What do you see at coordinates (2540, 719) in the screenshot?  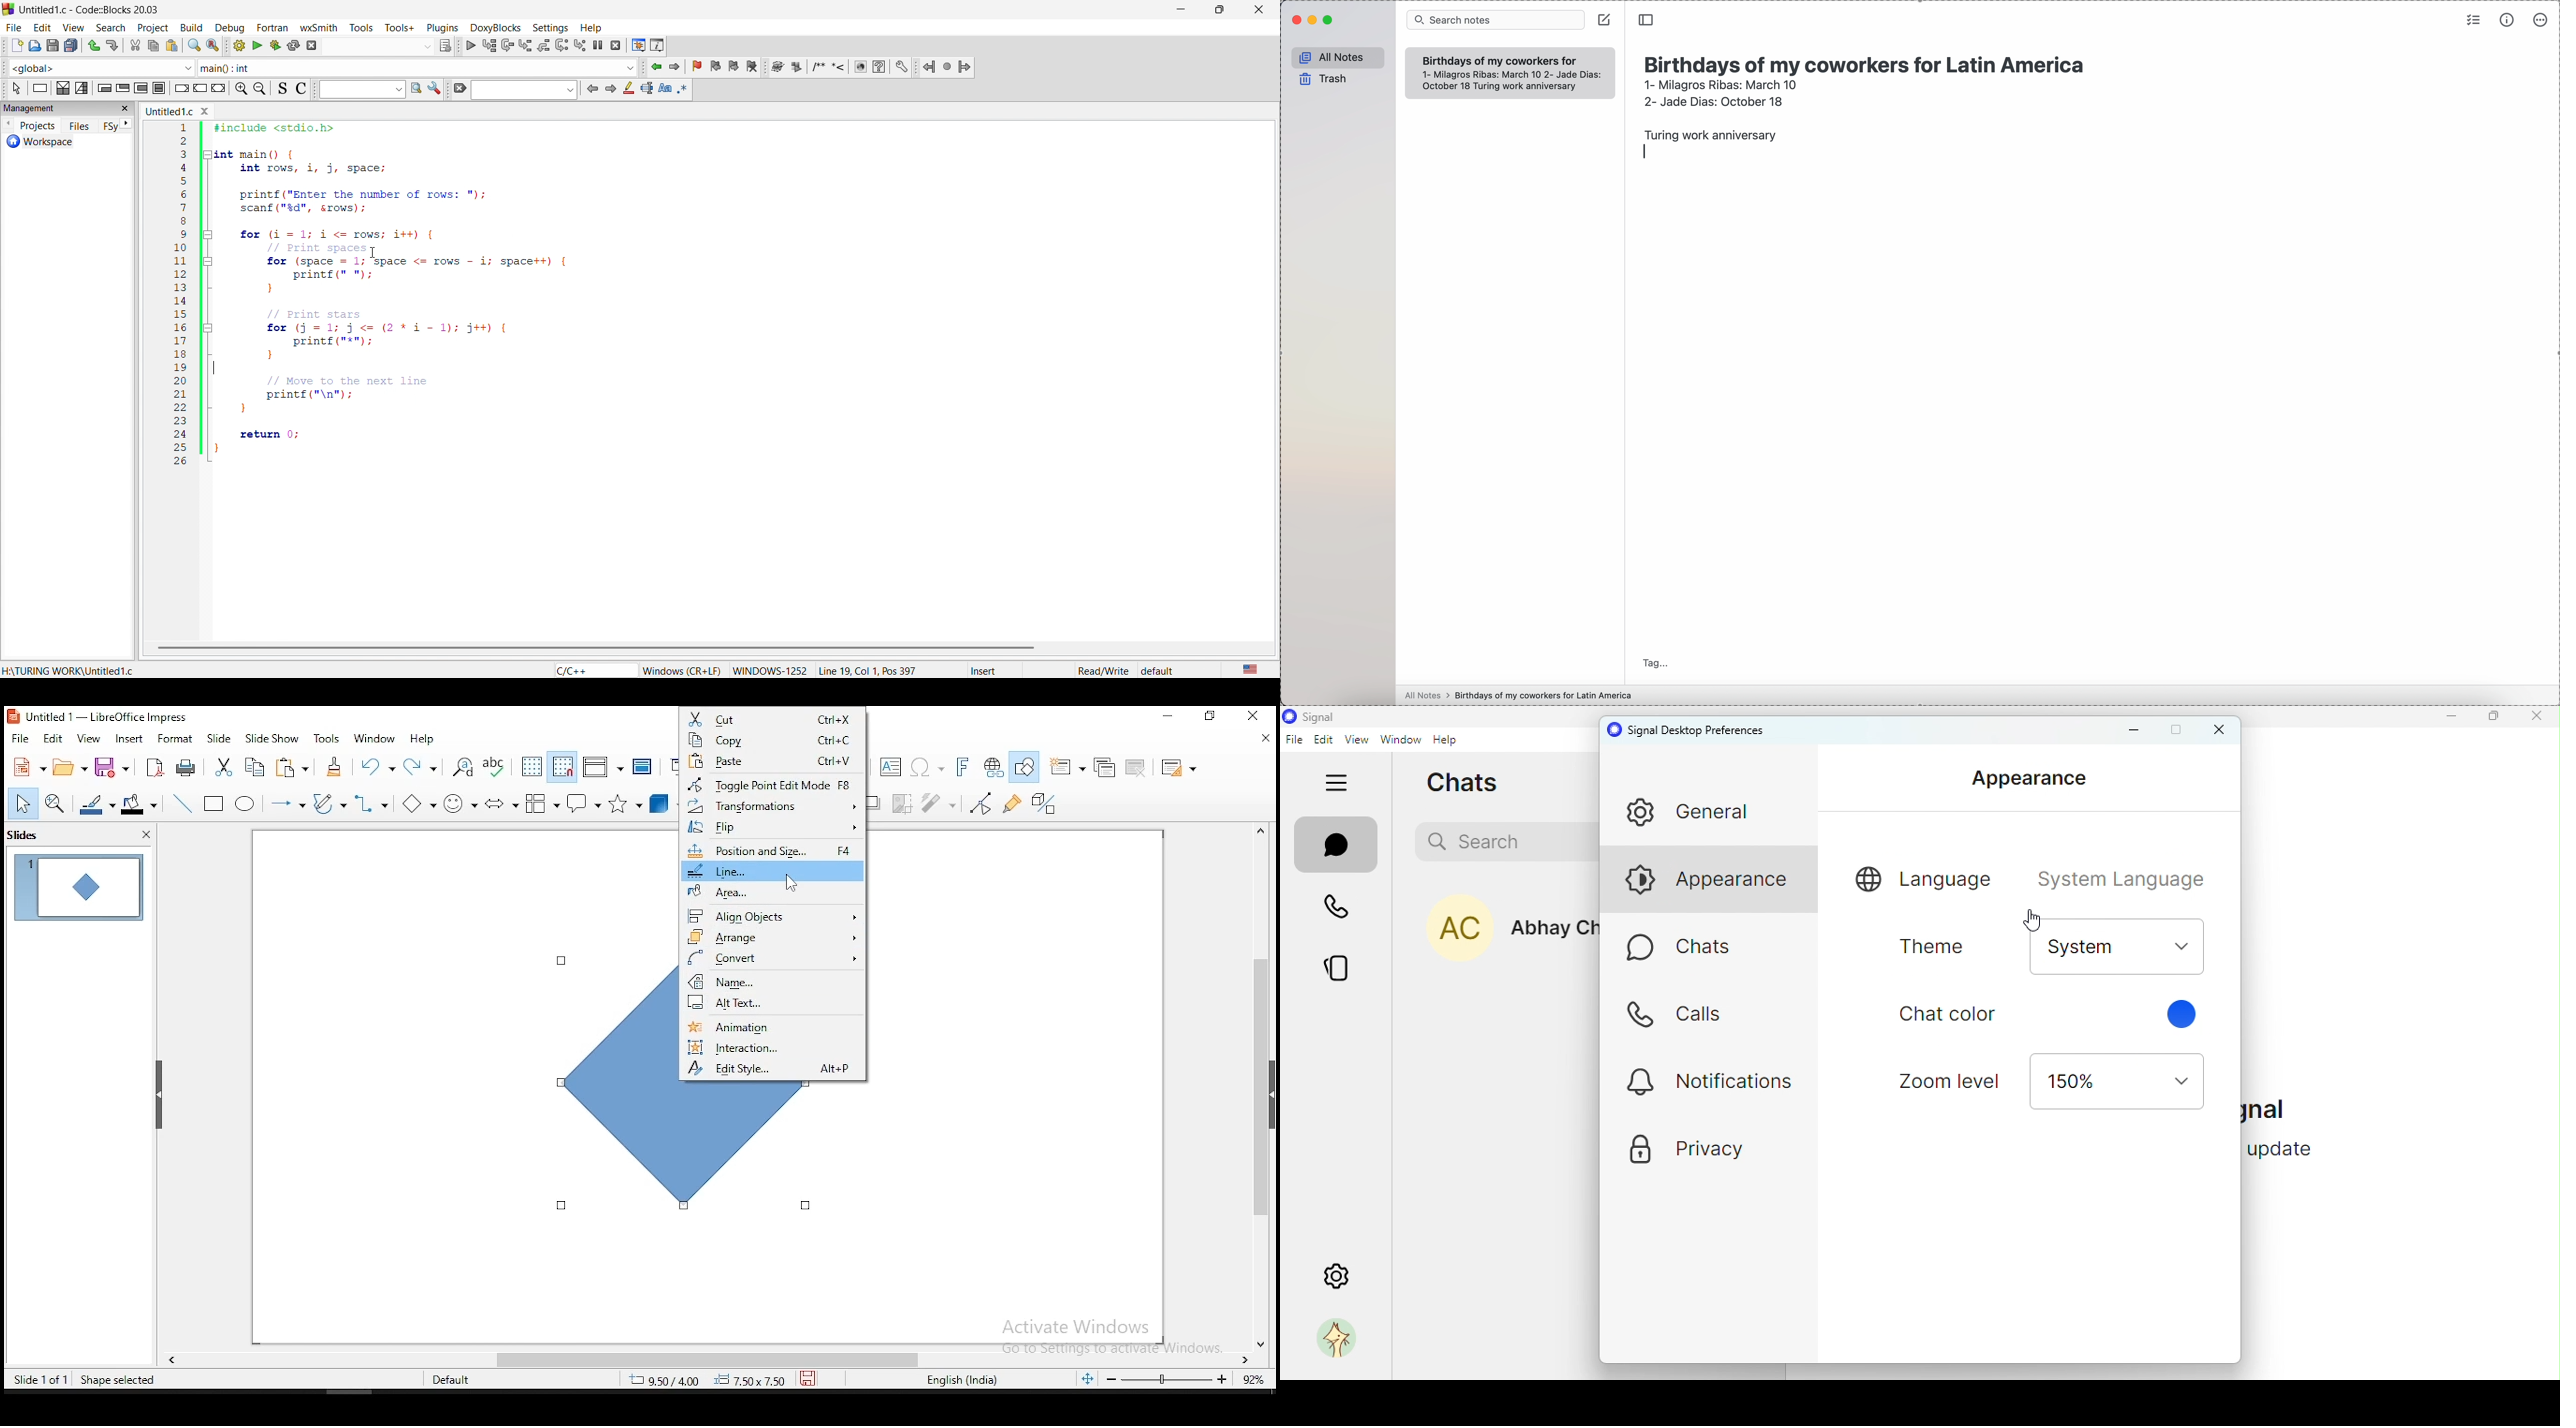 I see `close` at bounding box center [2540, 719].